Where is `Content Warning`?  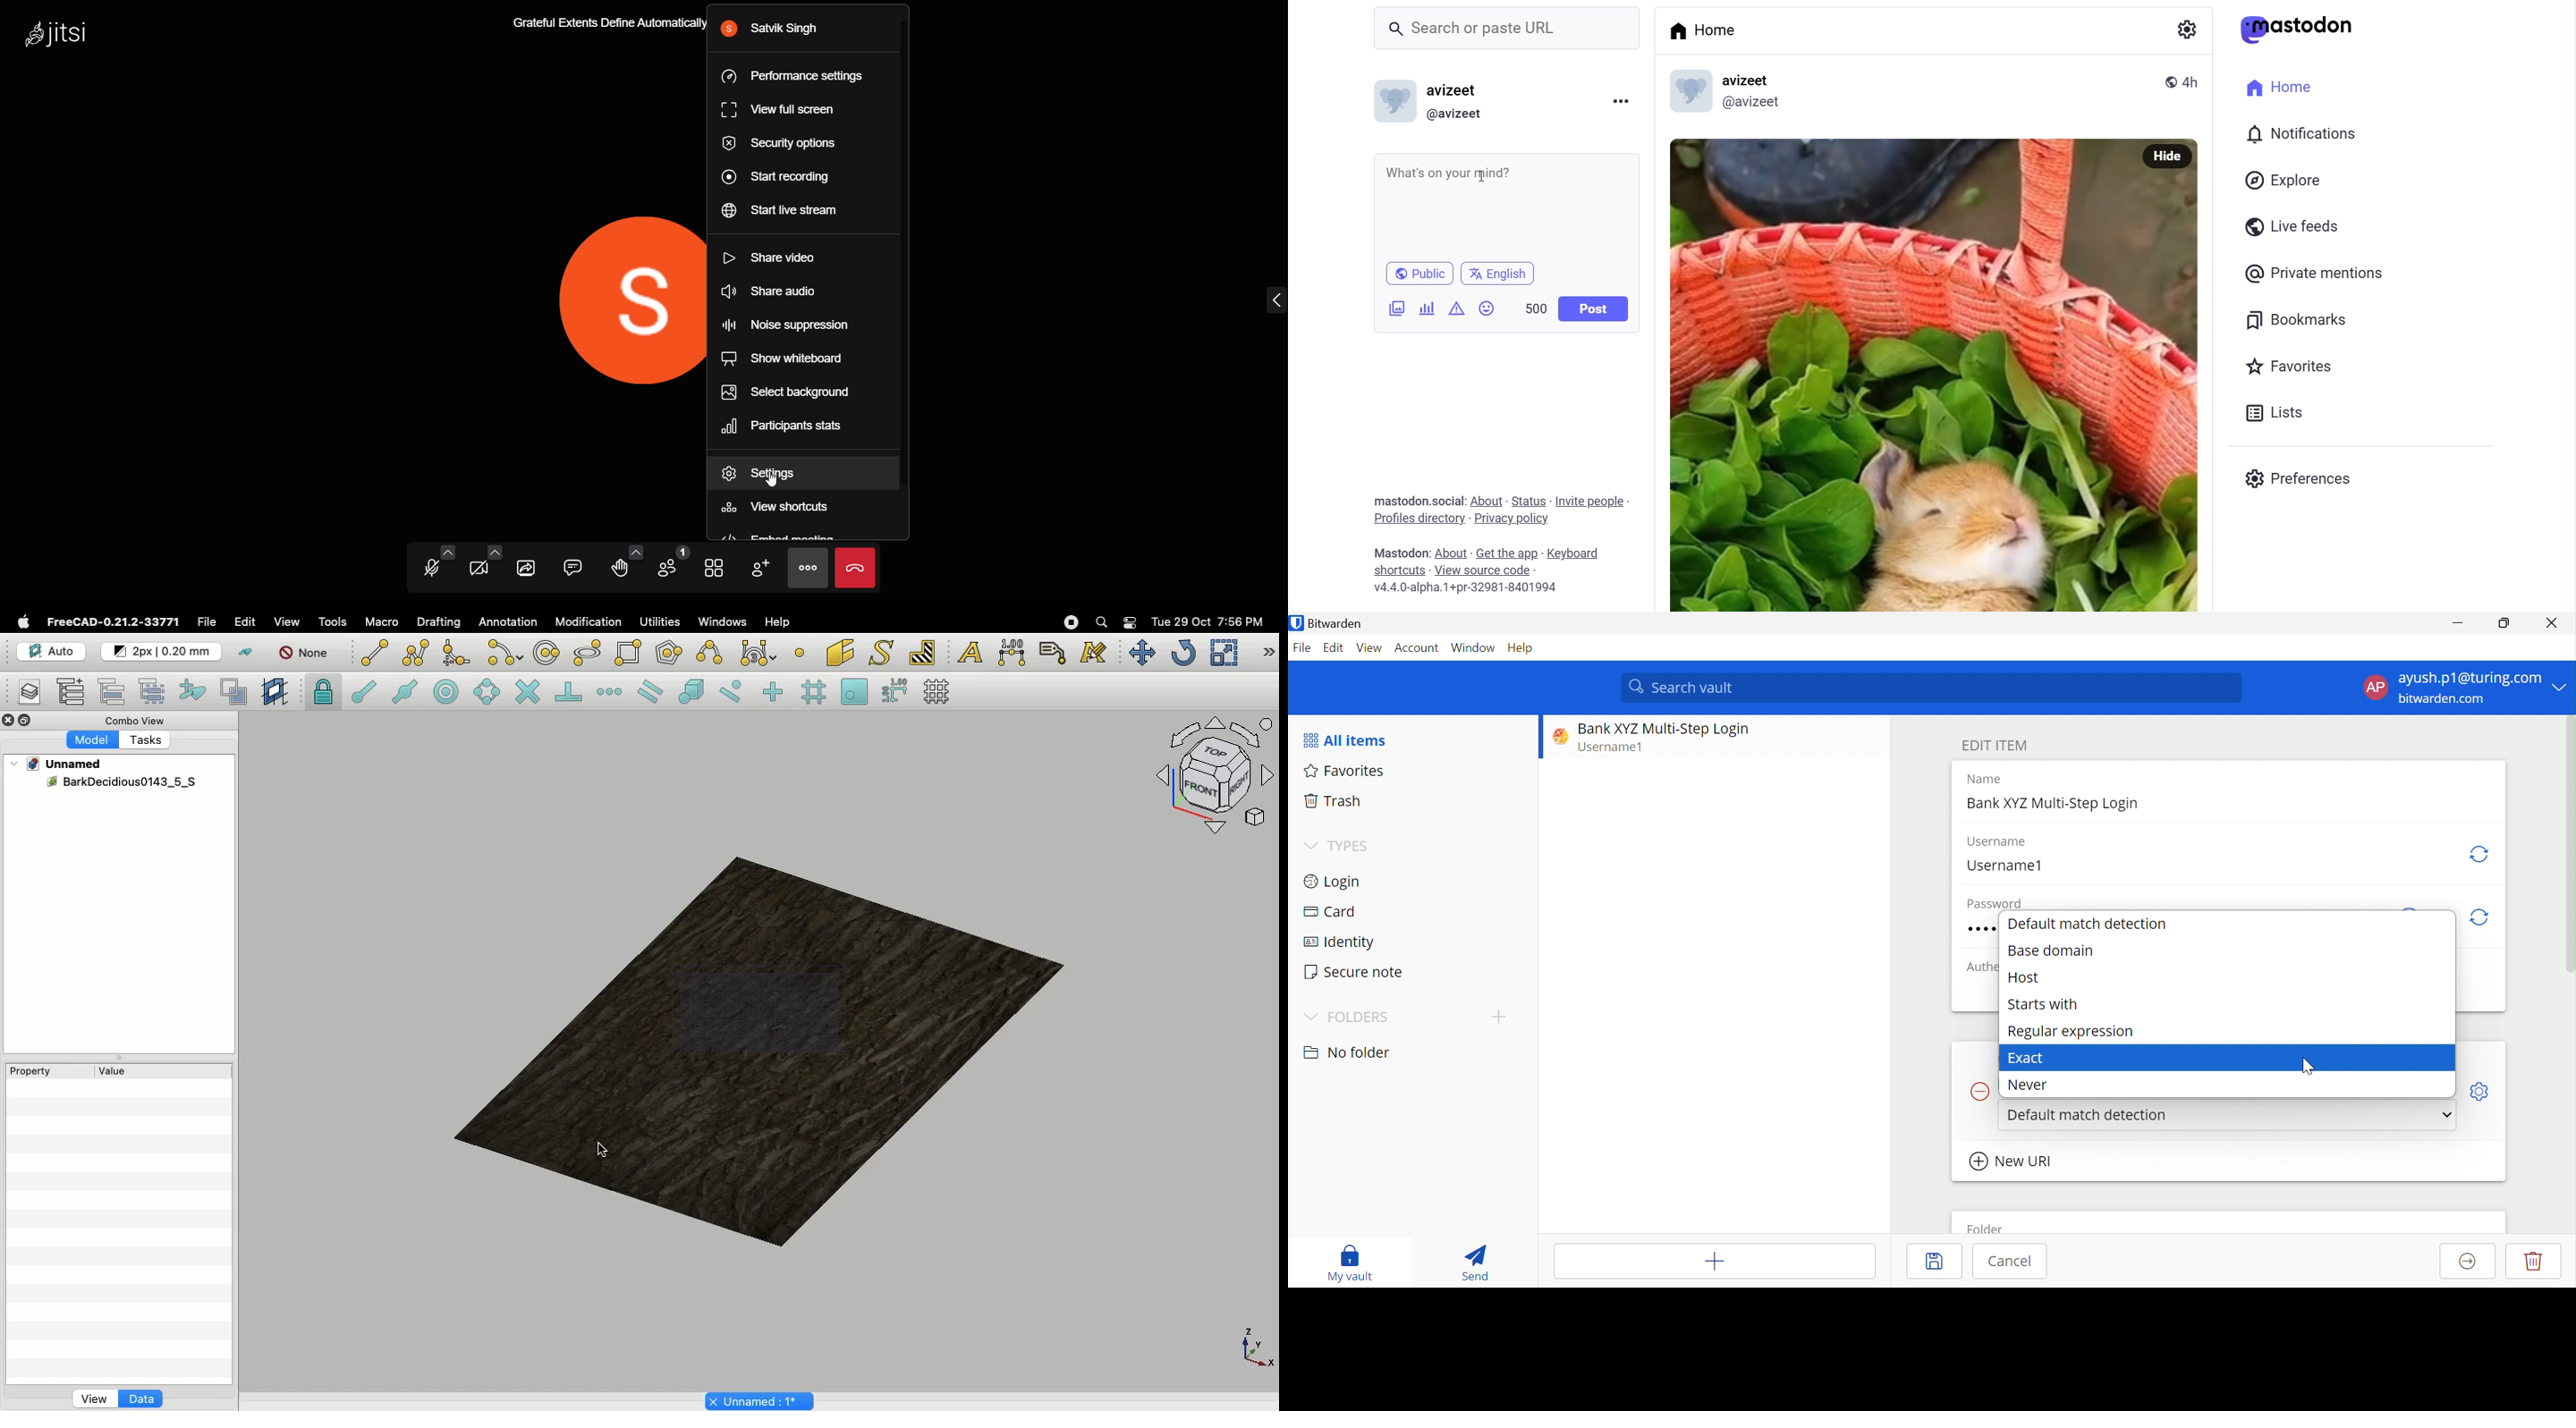 Content Warning is located at coordinates (1456, 309).